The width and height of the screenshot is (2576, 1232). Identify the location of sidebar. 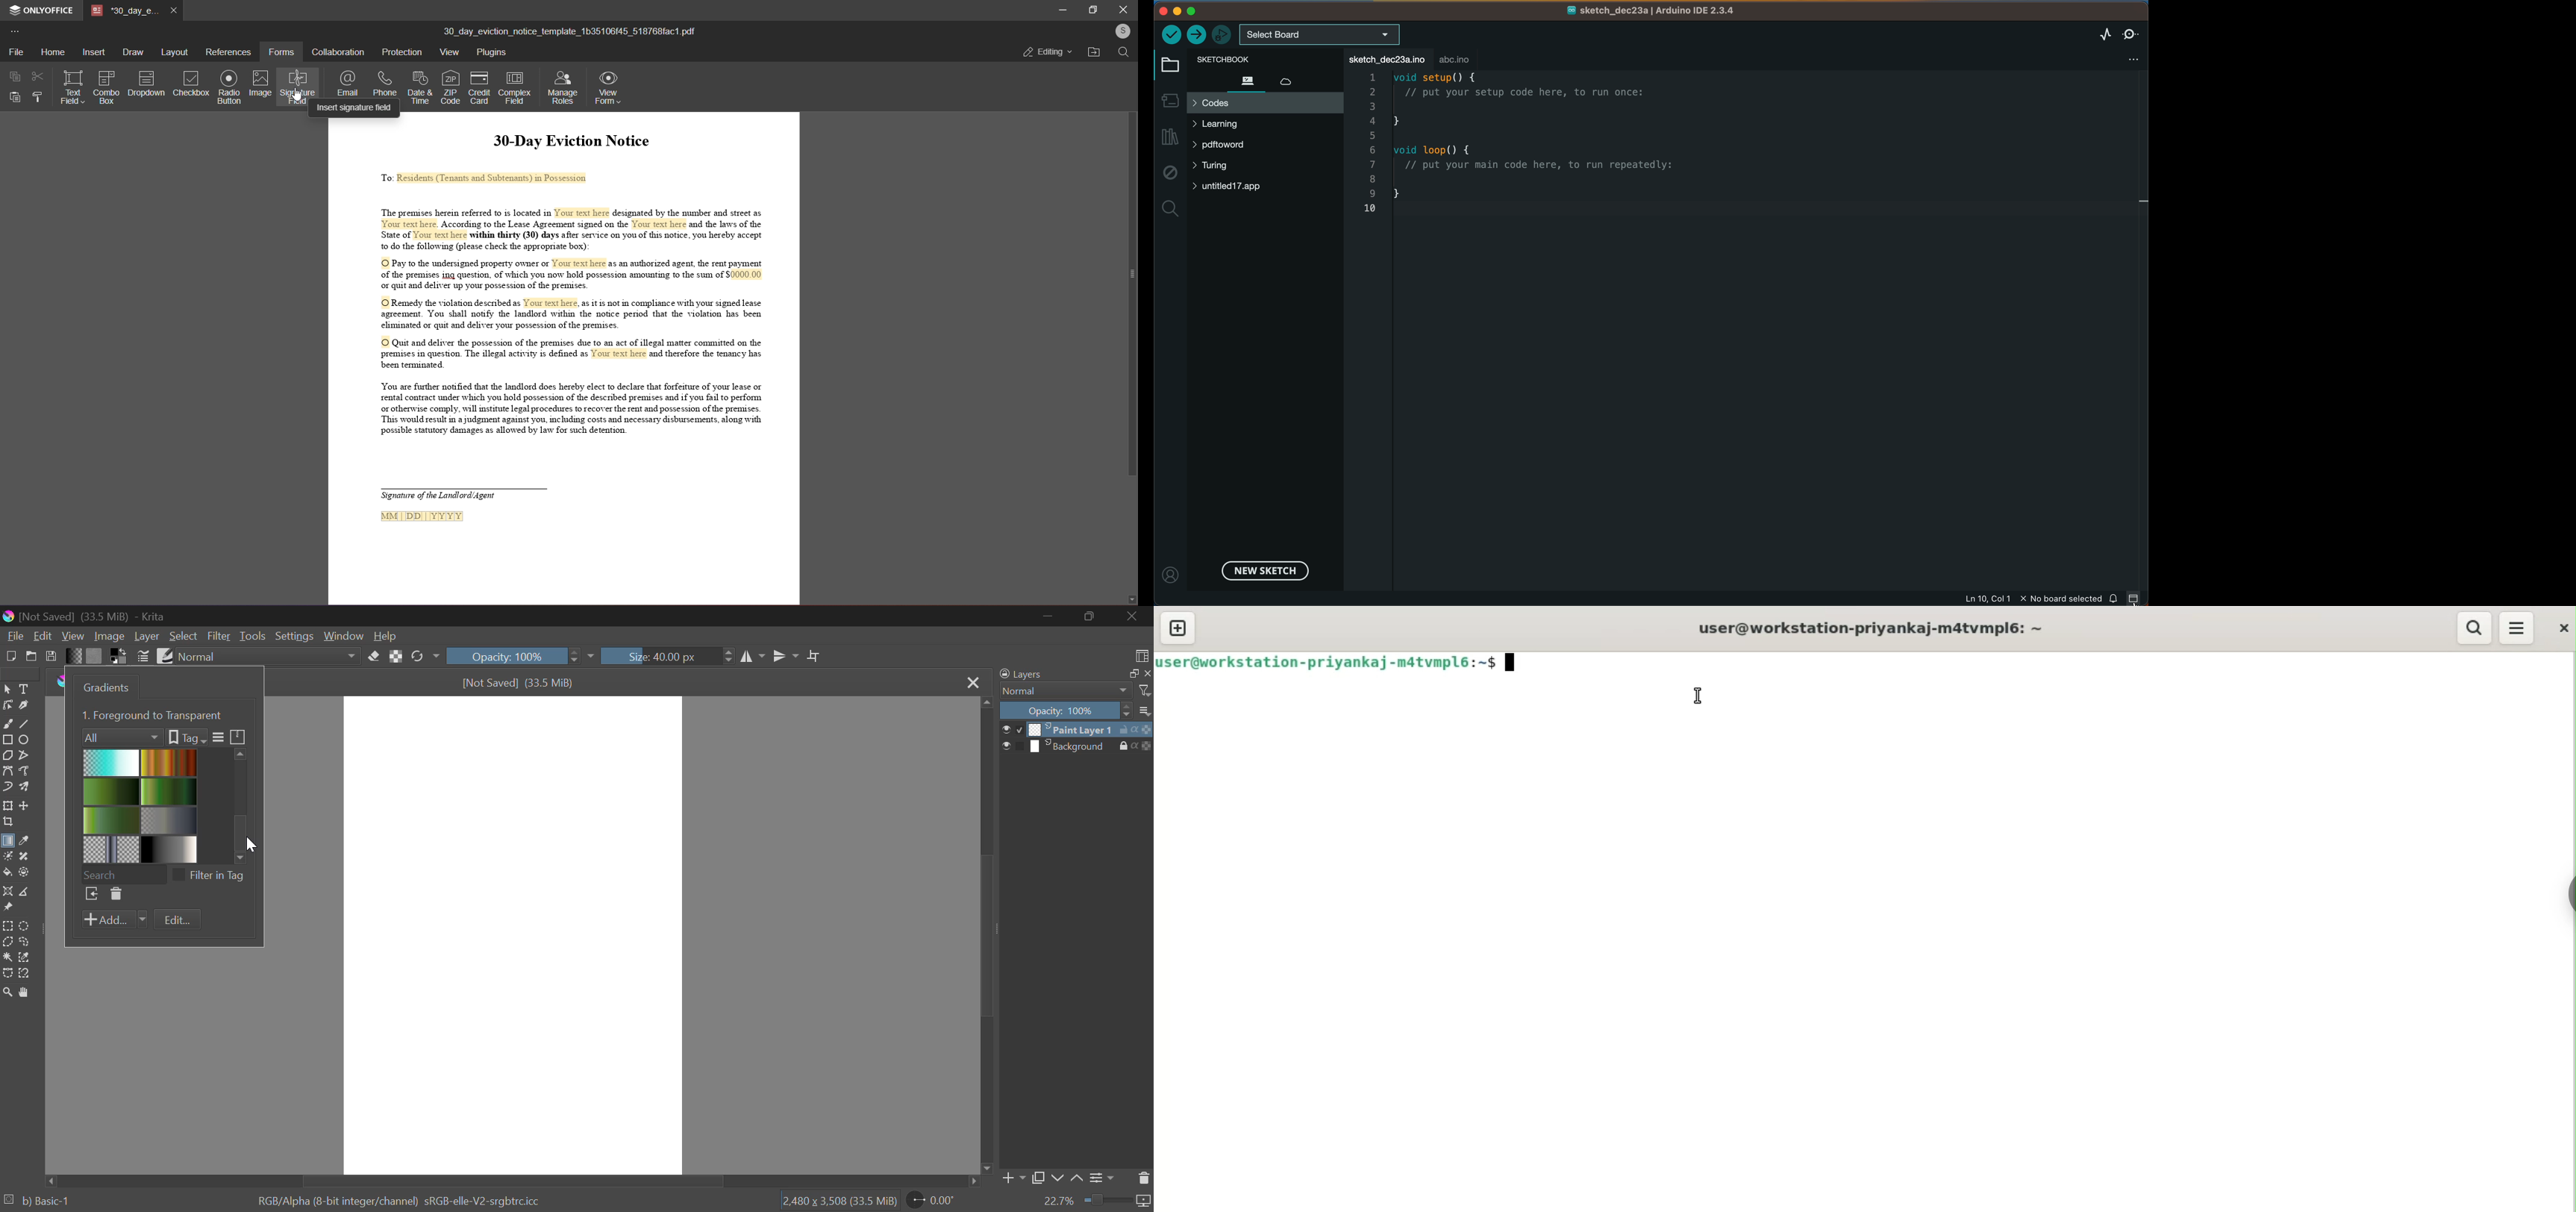
(2569, 891).